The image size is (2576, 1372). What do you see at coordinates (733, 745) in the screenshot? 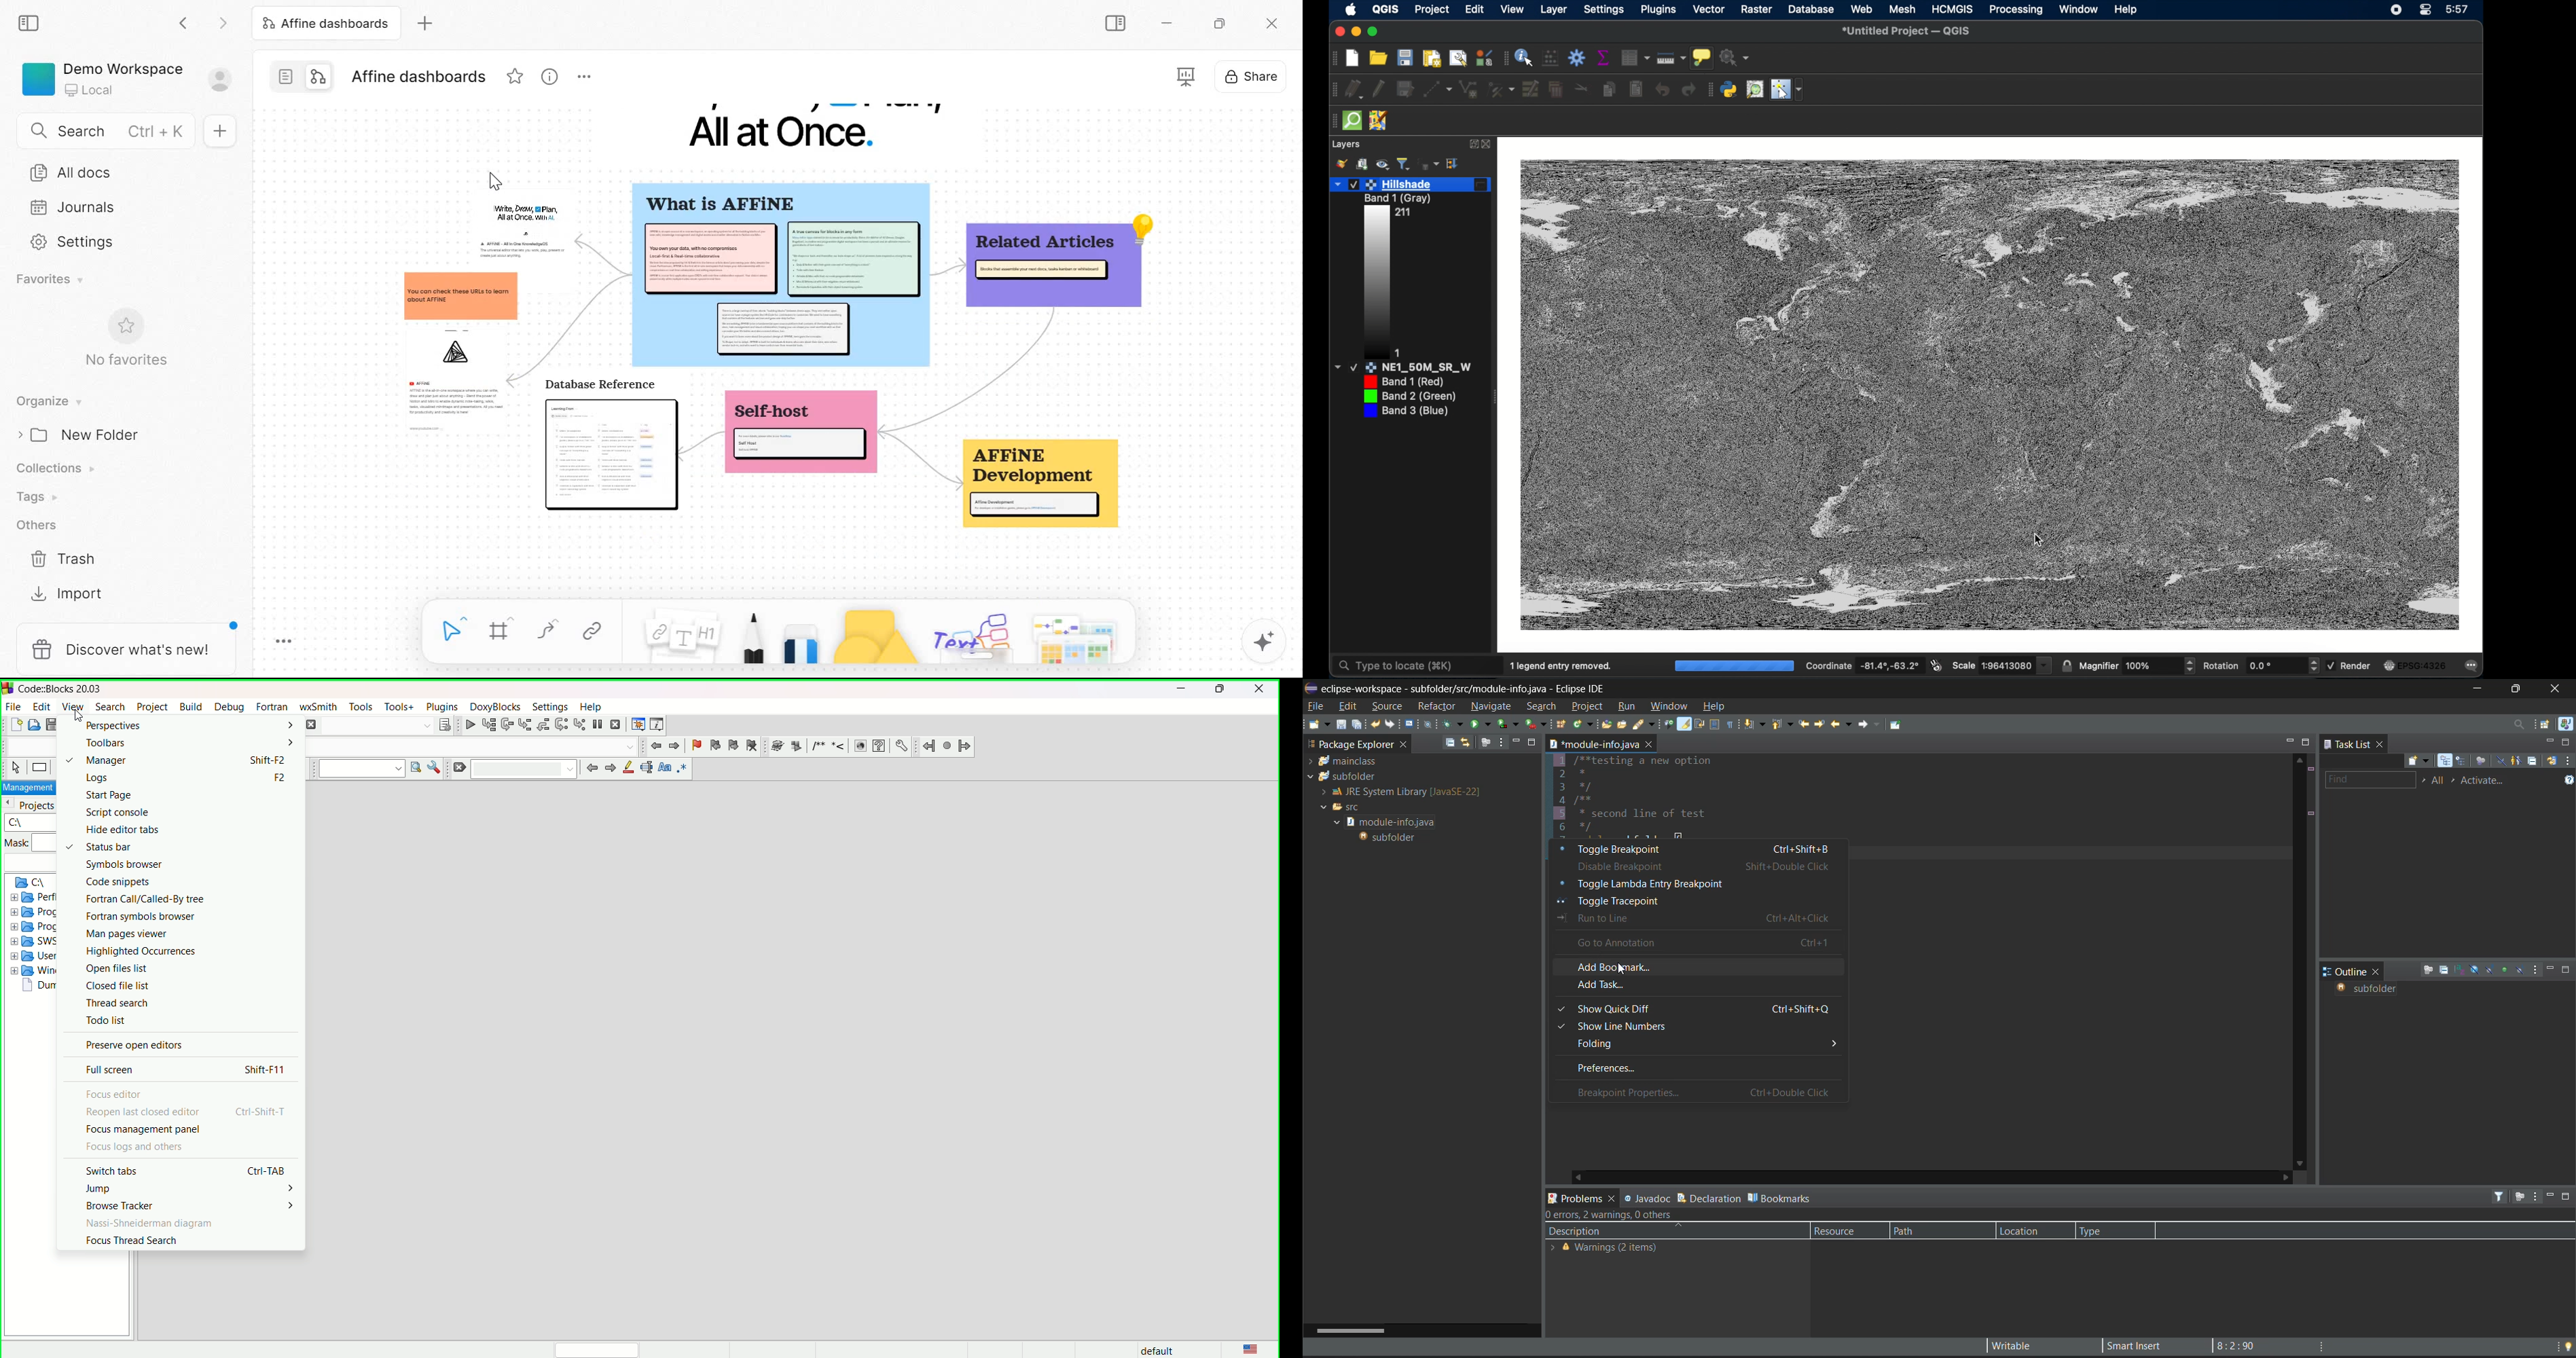
I see `next bookmark` at bounding box center [733, 745].